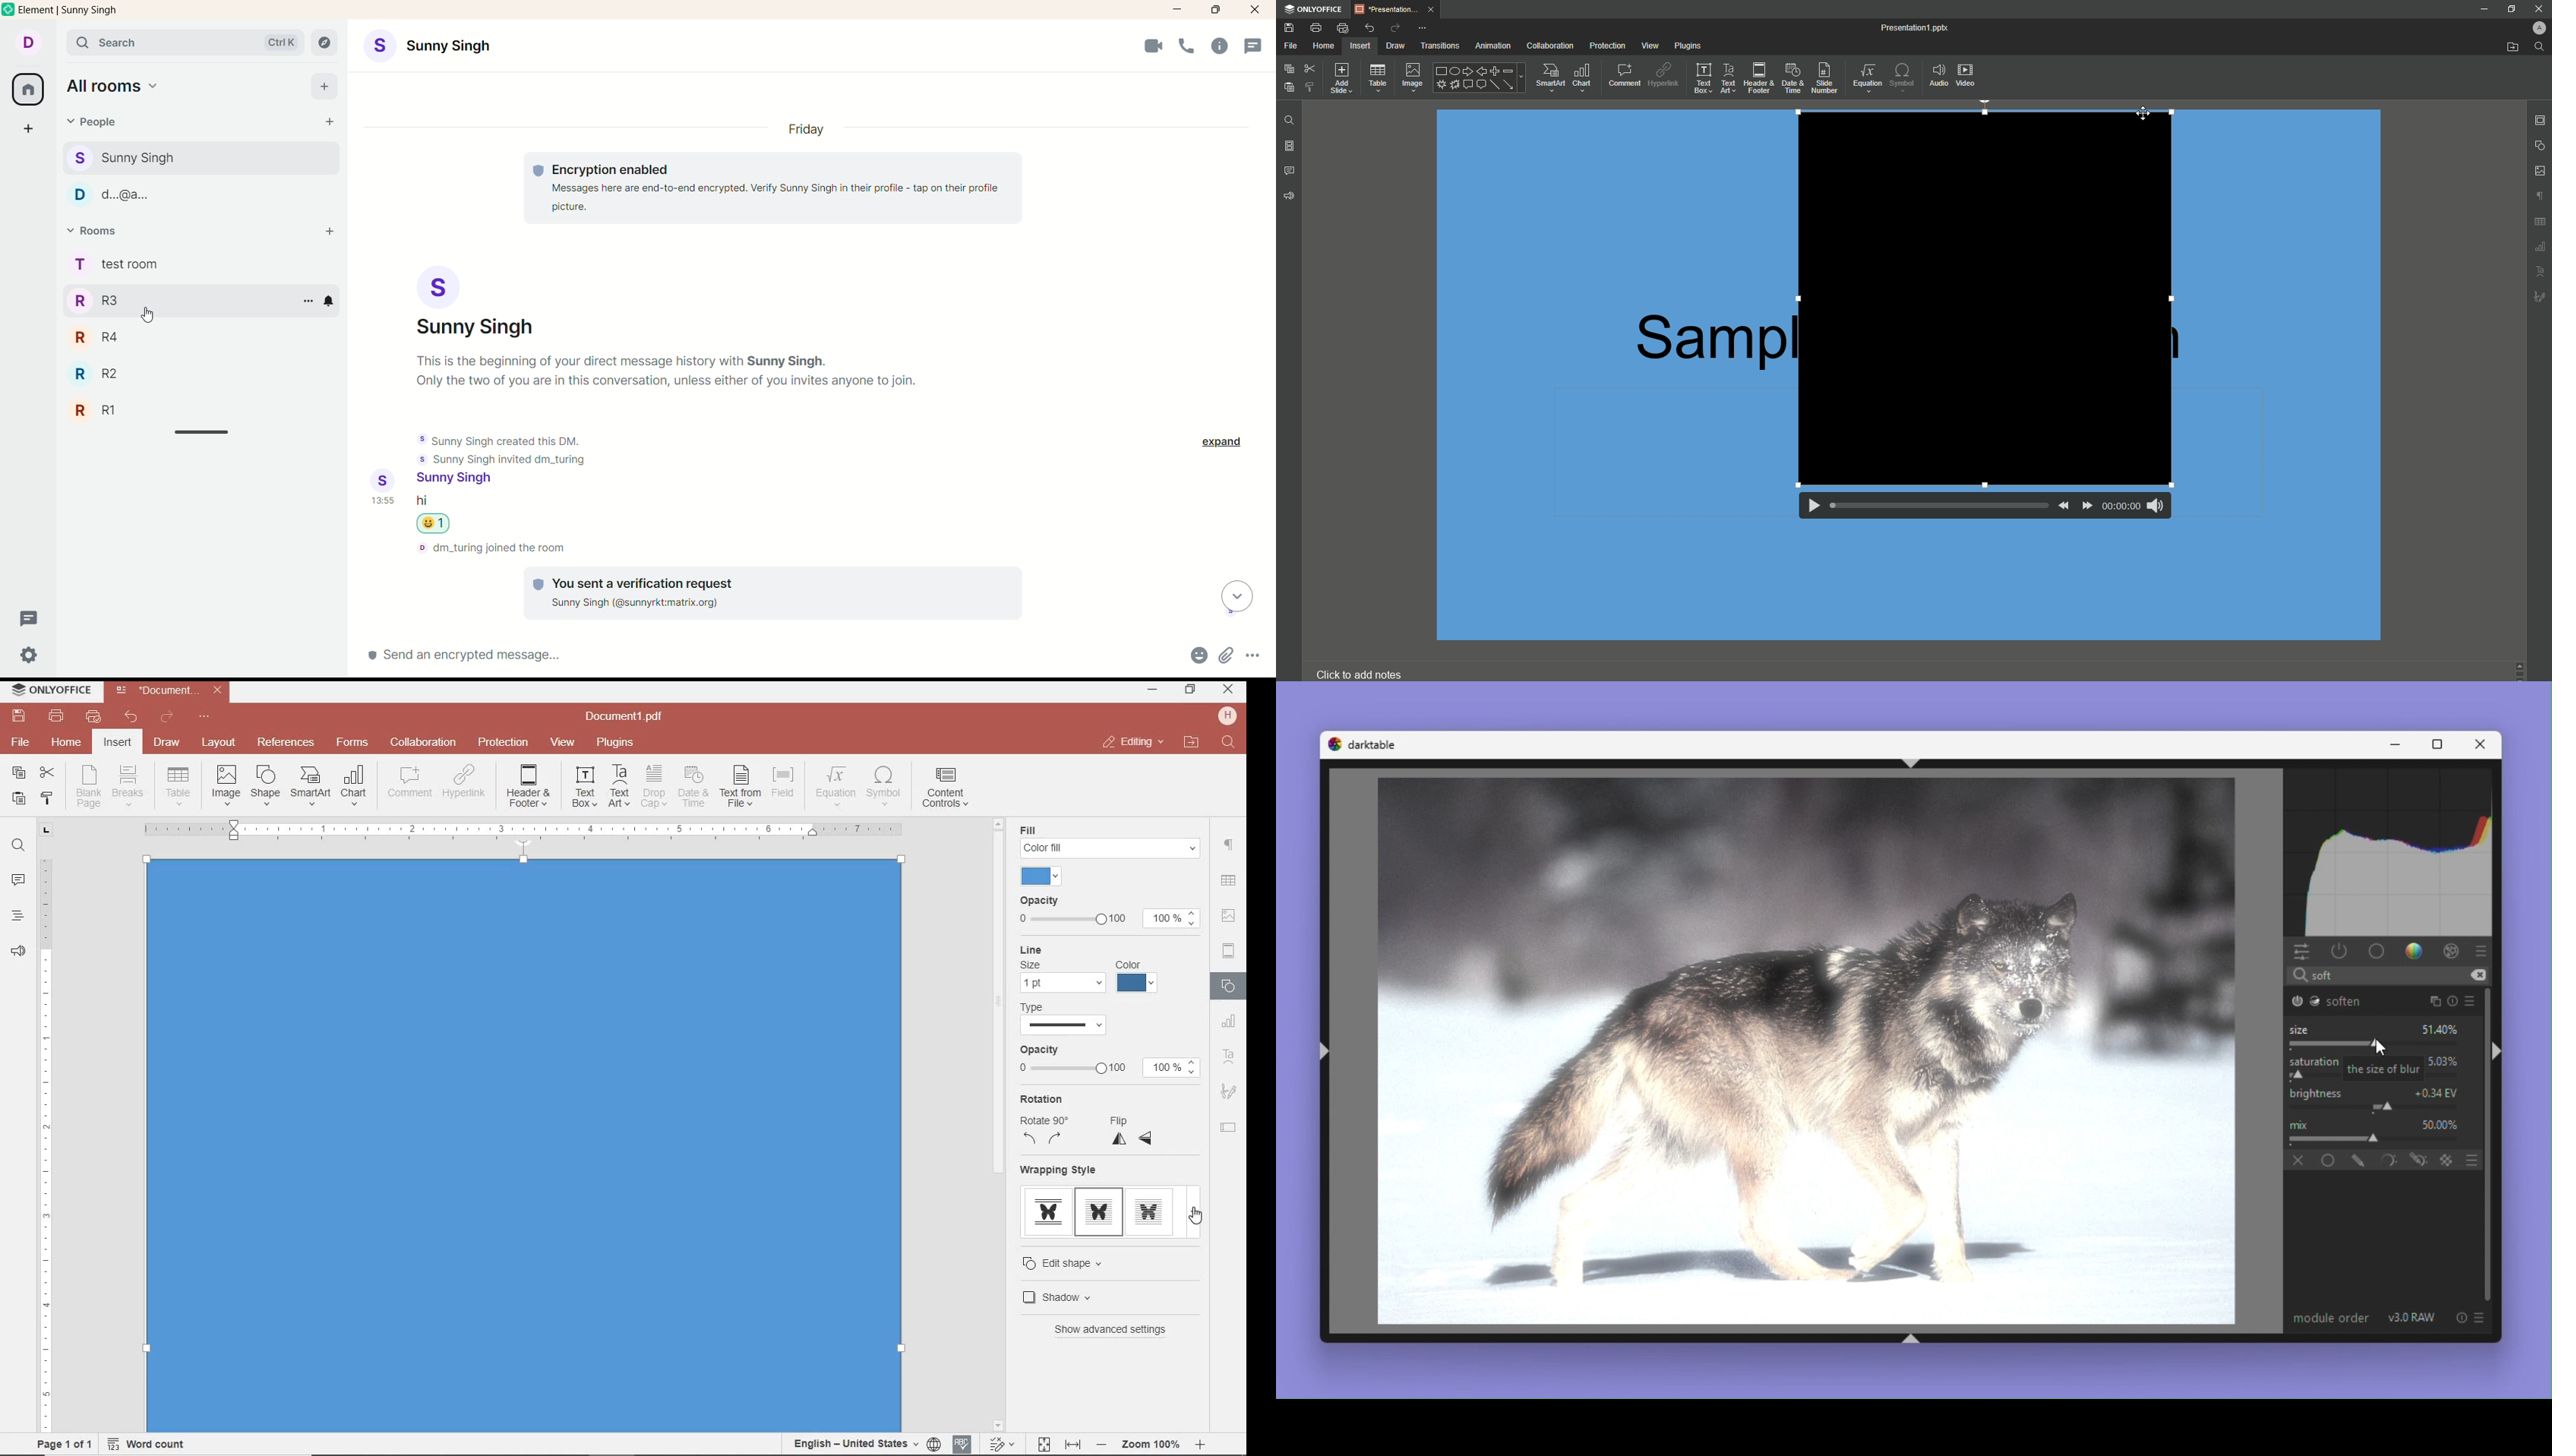 Image resolution: width=2576 pixels, height=1456 pixels. What do you see at coordinates (1315, 7) in the screenshot?
I see `ONLYOFFICE` at bounding box center [1315, 7].